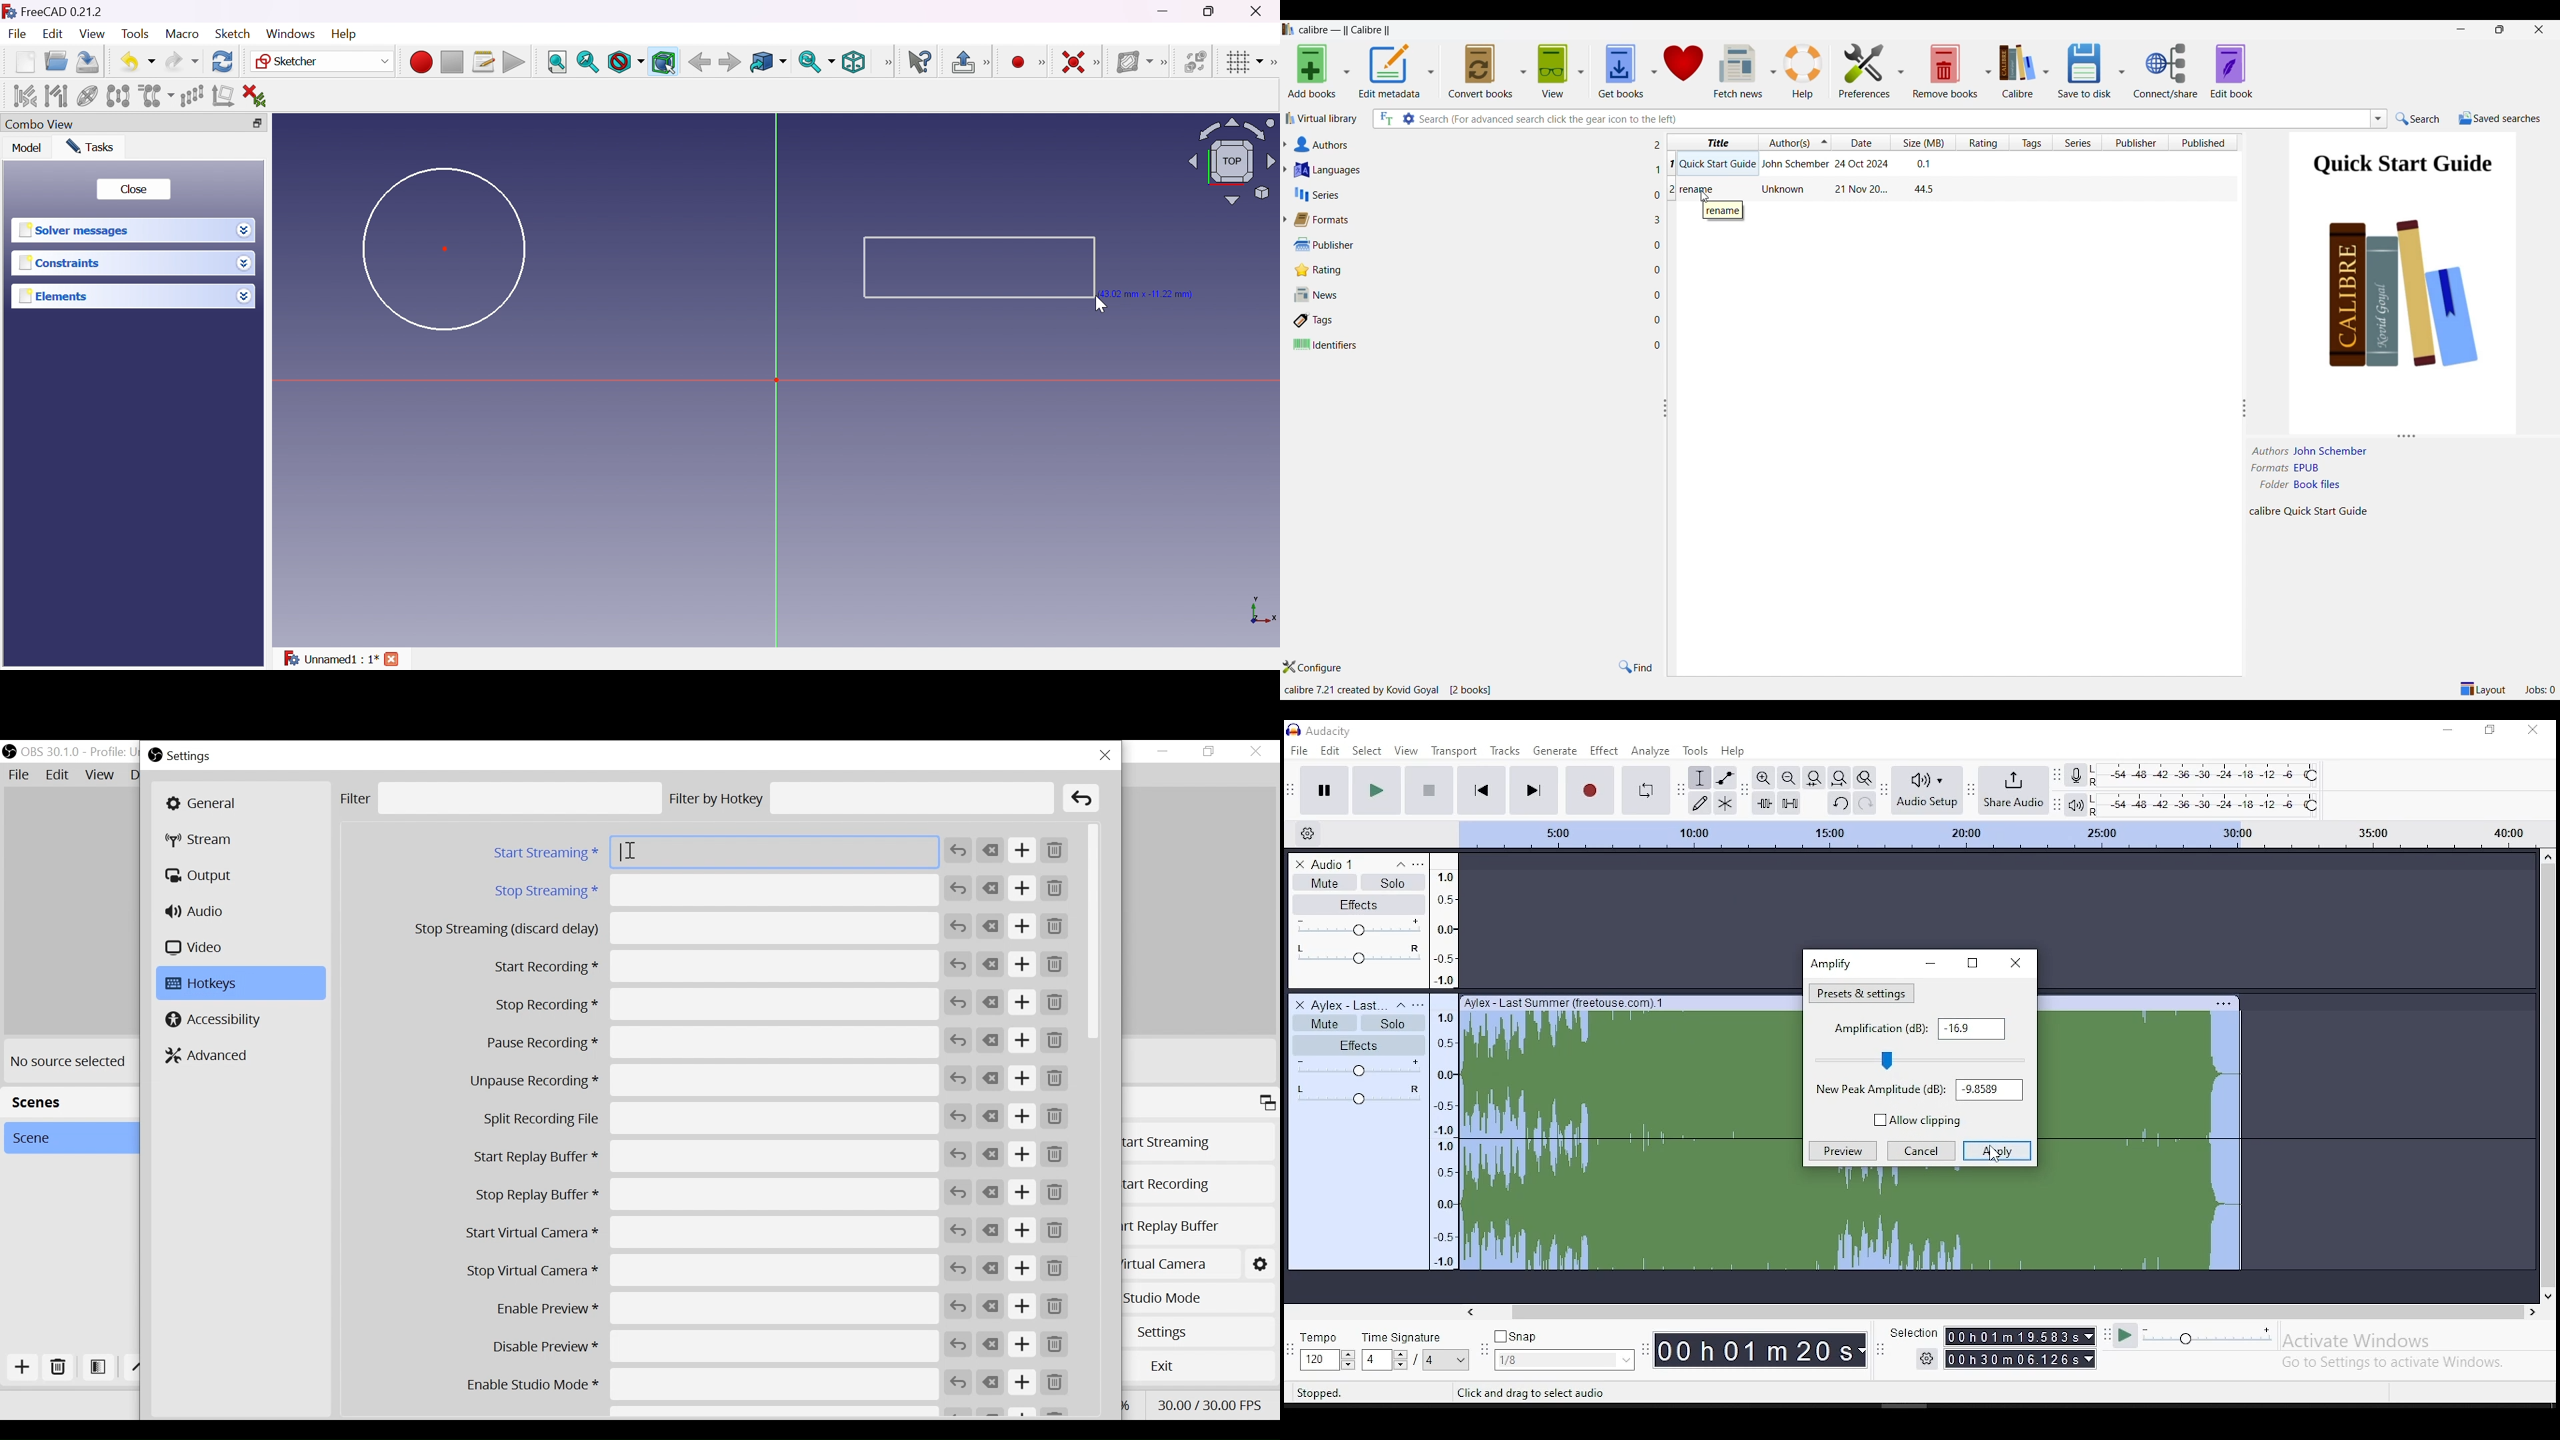 The height and width of the screenshot is (1456, 2576). What do you see at coordinates (155, 95) in the screenshot?
I see `Clone` at bounding box center [155, 95].